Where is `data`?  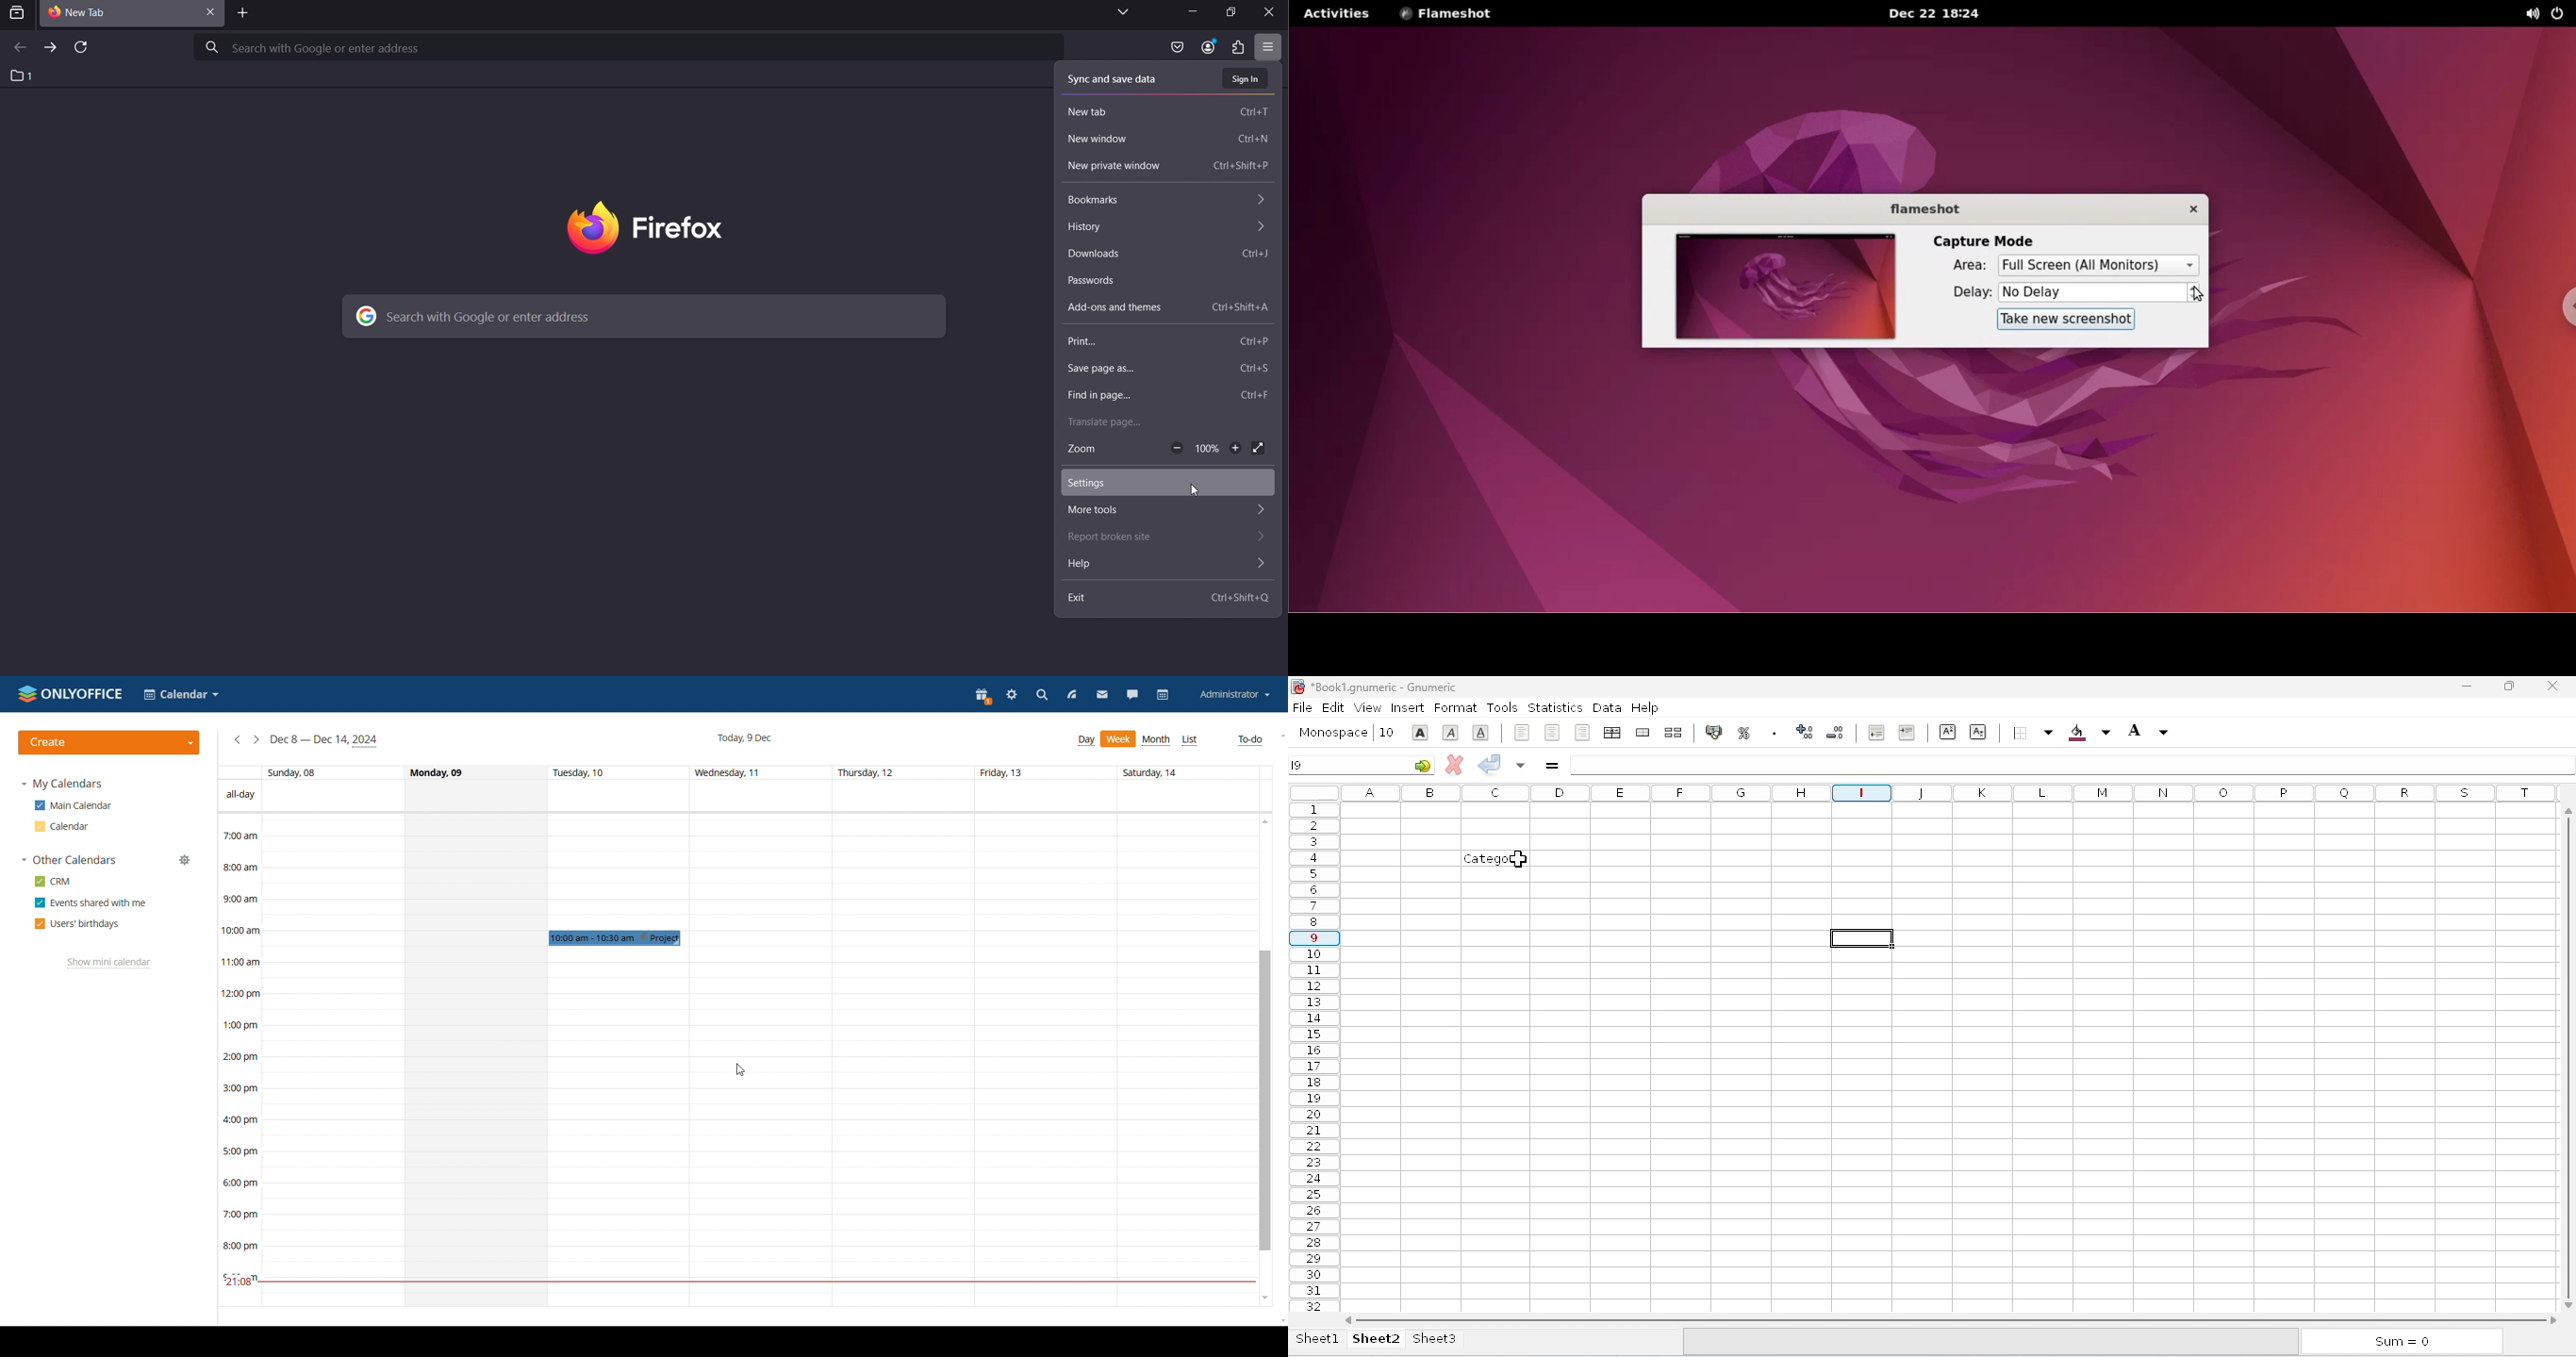
data is located at coordinates (1607, 707).